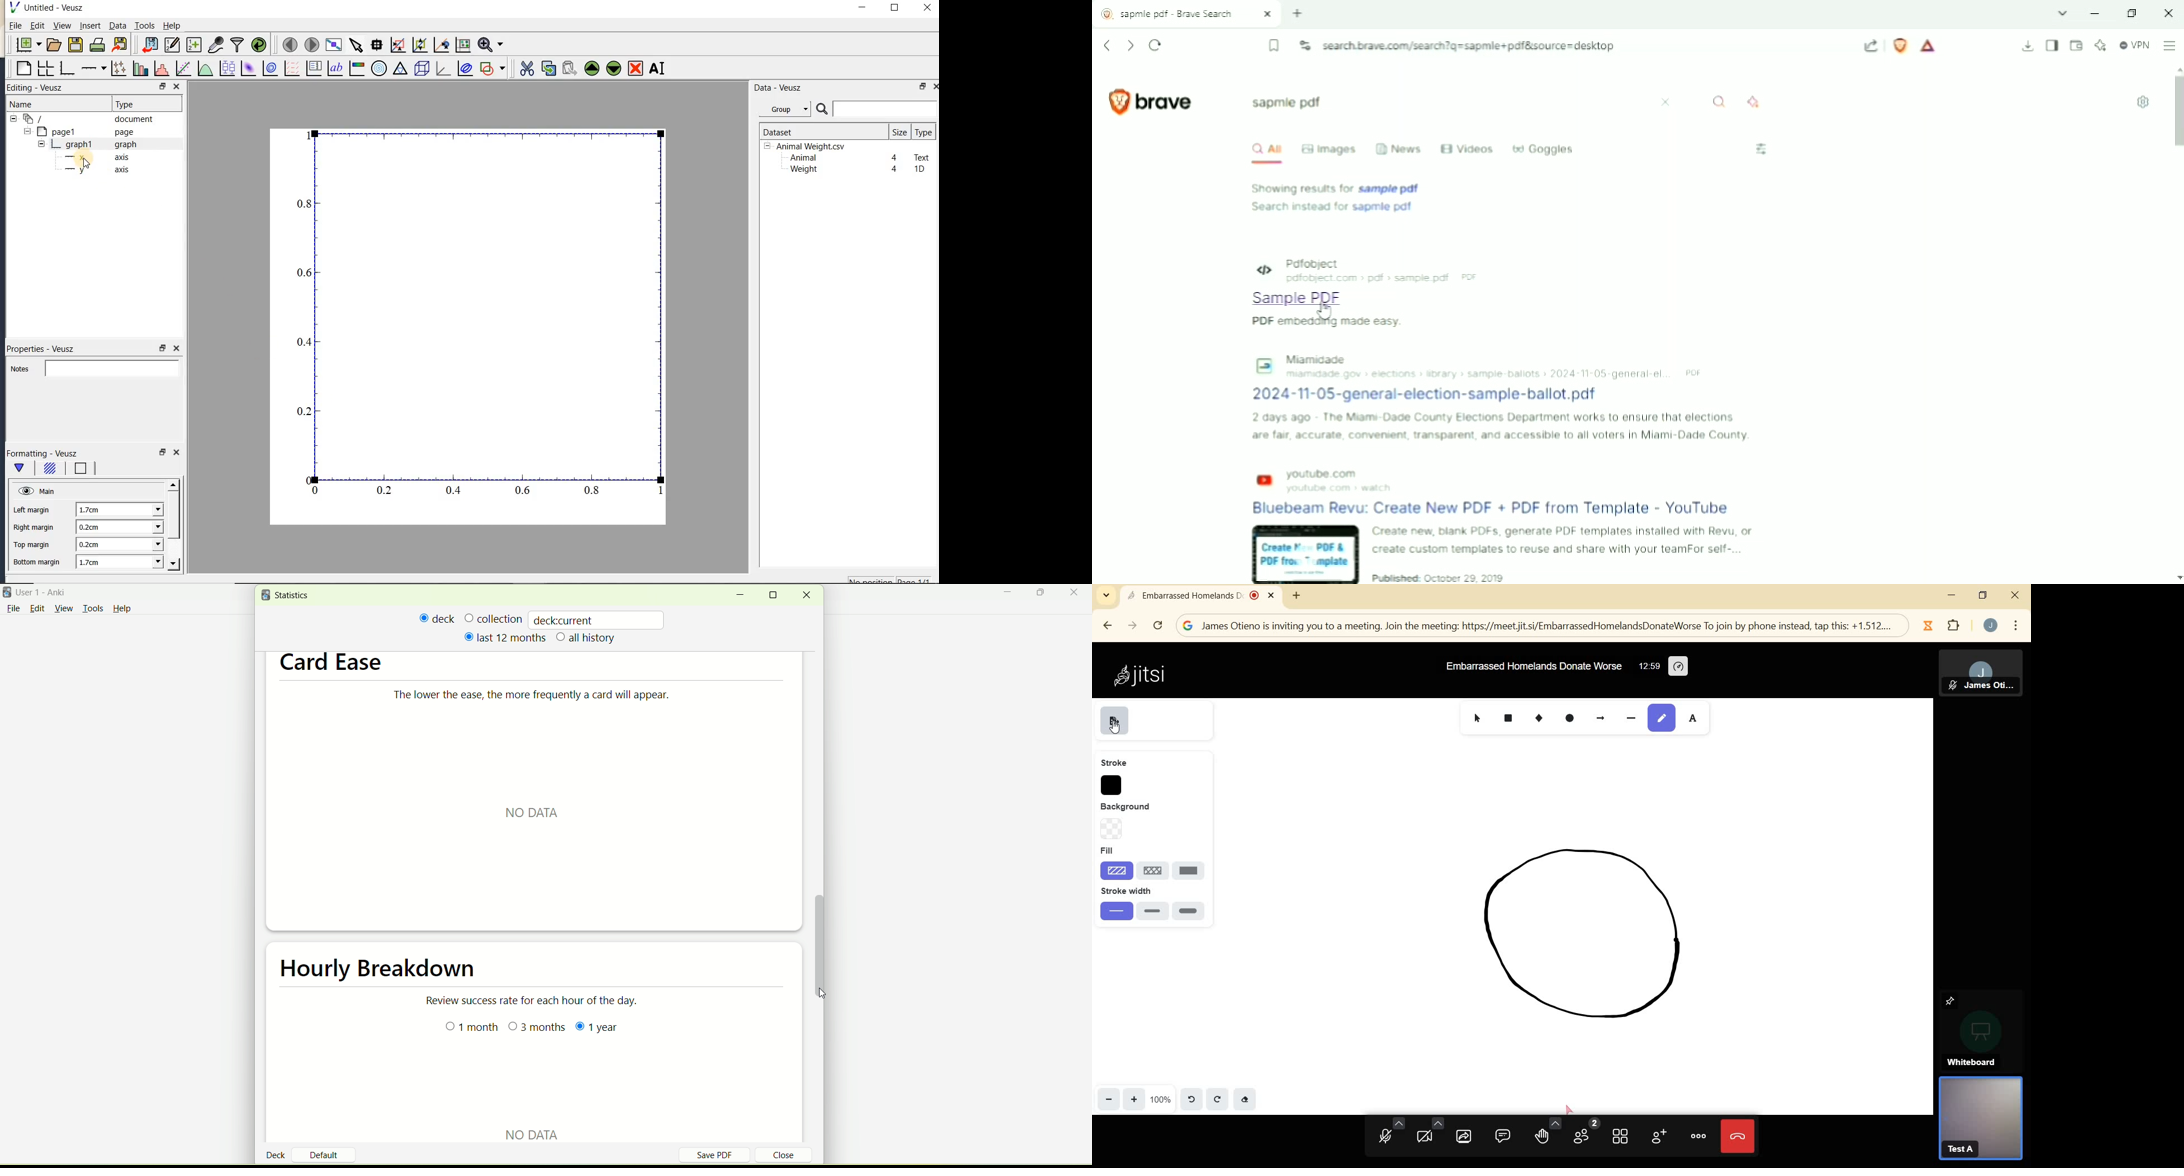 This screenshot has height=1176, width=2184. What do you see at coordinates (1114, 870) in the screenshot?
I see `shade` at bounding box center [1114, 870].